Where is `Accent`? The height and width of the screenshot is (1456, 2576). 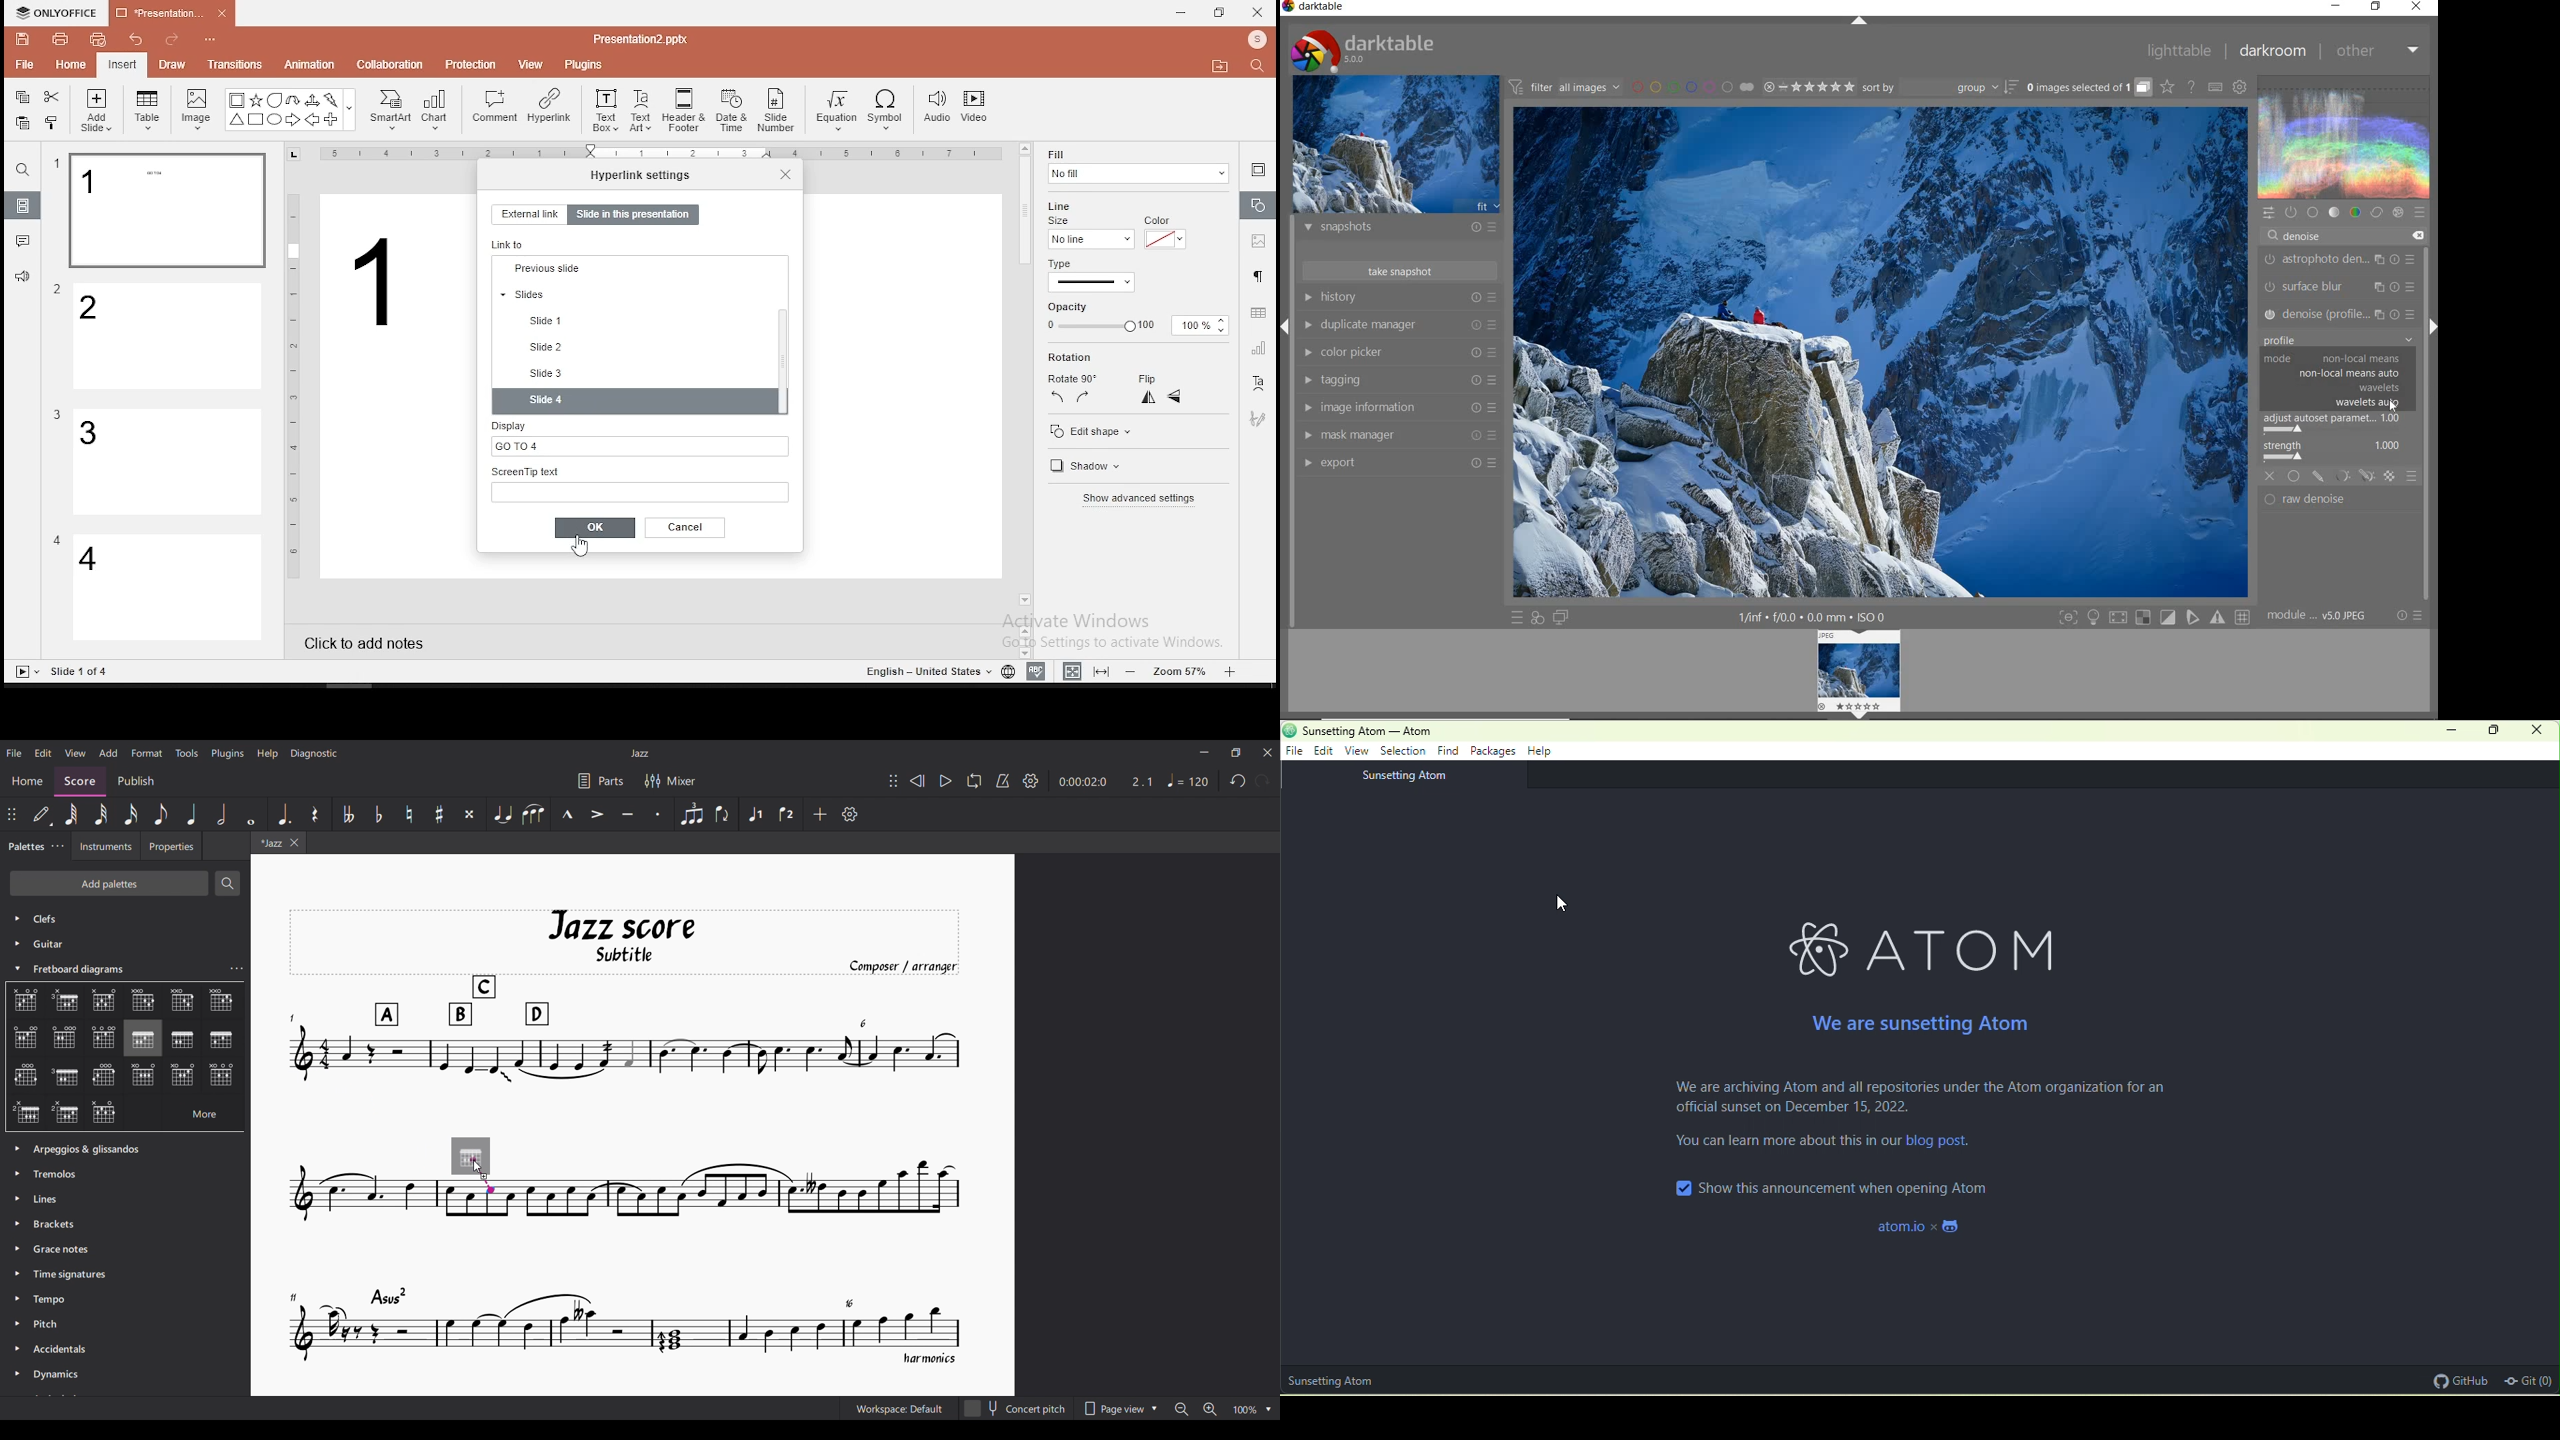
Accent is located at coordinates (597, 814).